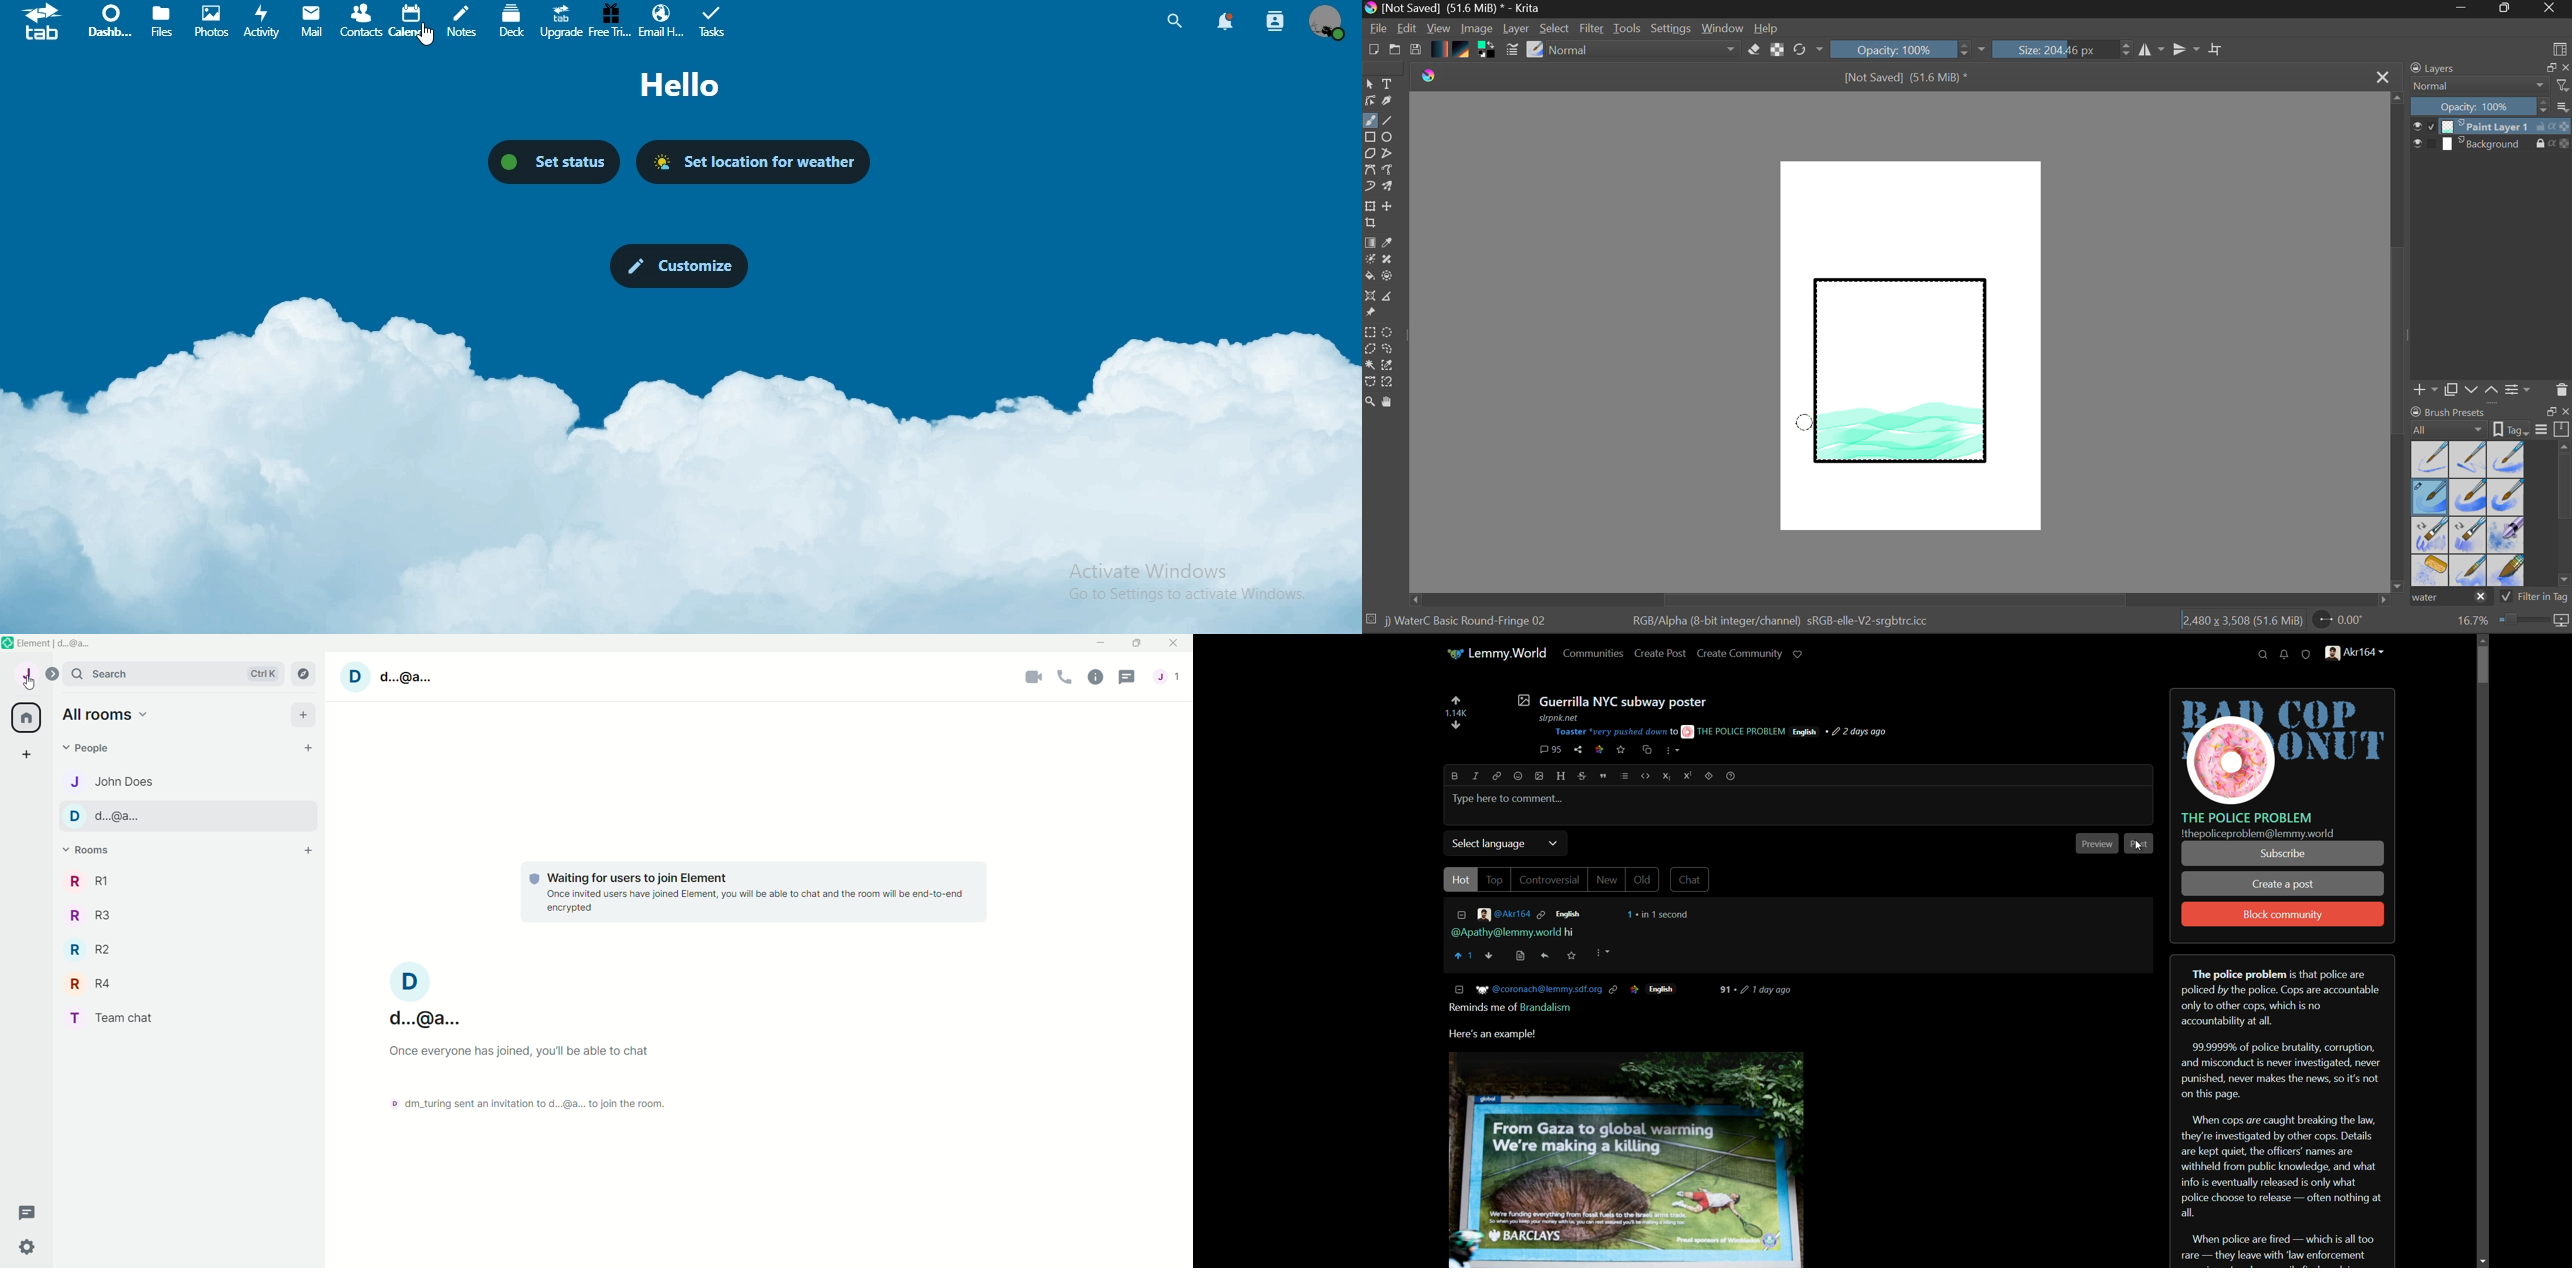 This screenshot has width=2576, height=1288. What do you see at coordinates (1724, 28) in the screenshot?
I see `Window` at bounding box center [1724, 28].